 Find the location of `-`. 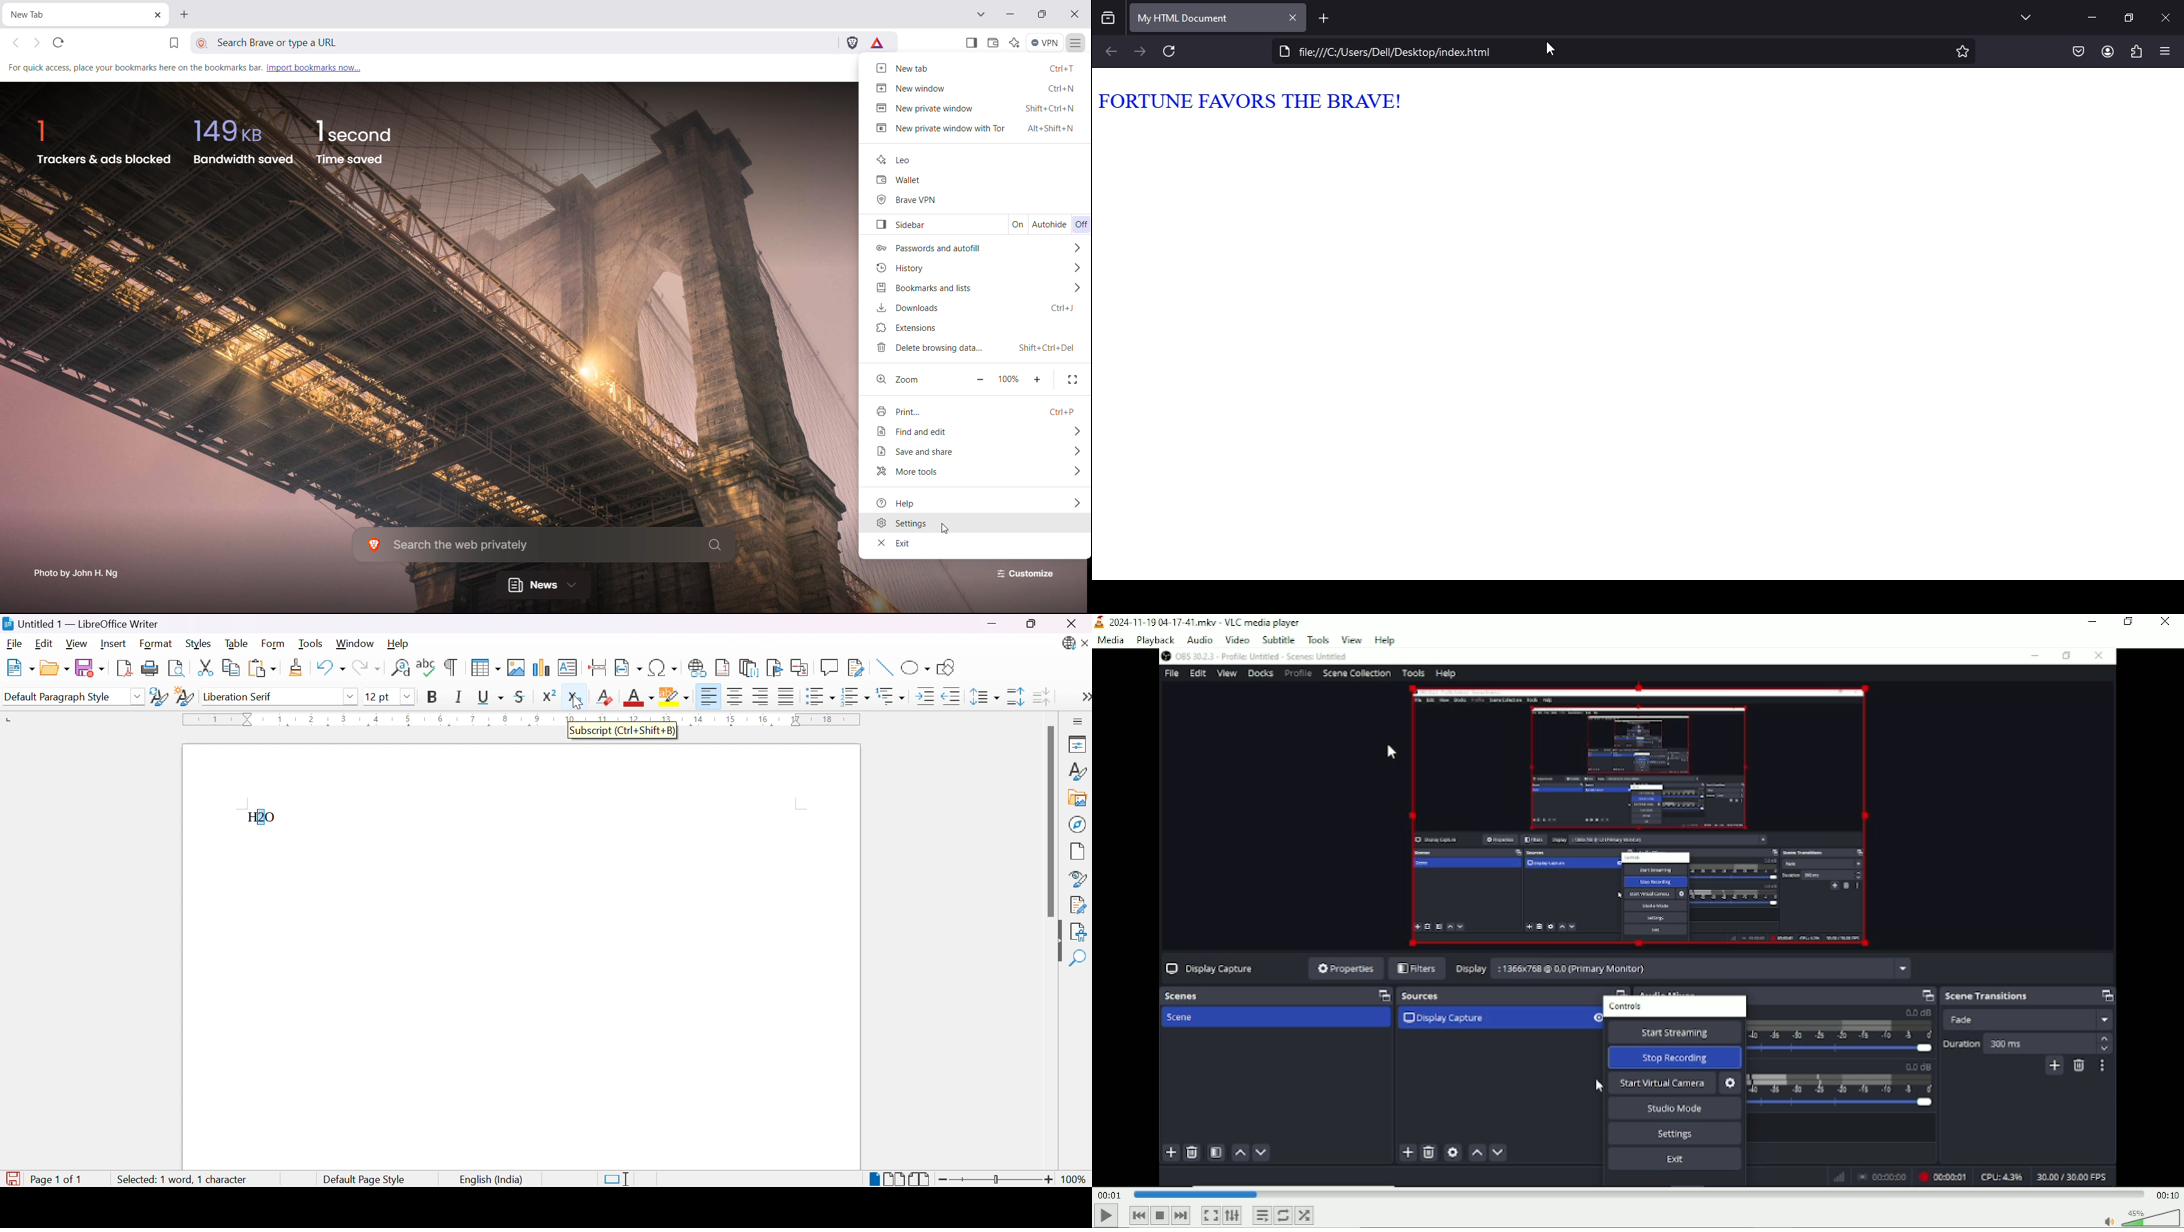

- is located at coordinates (982, 378).